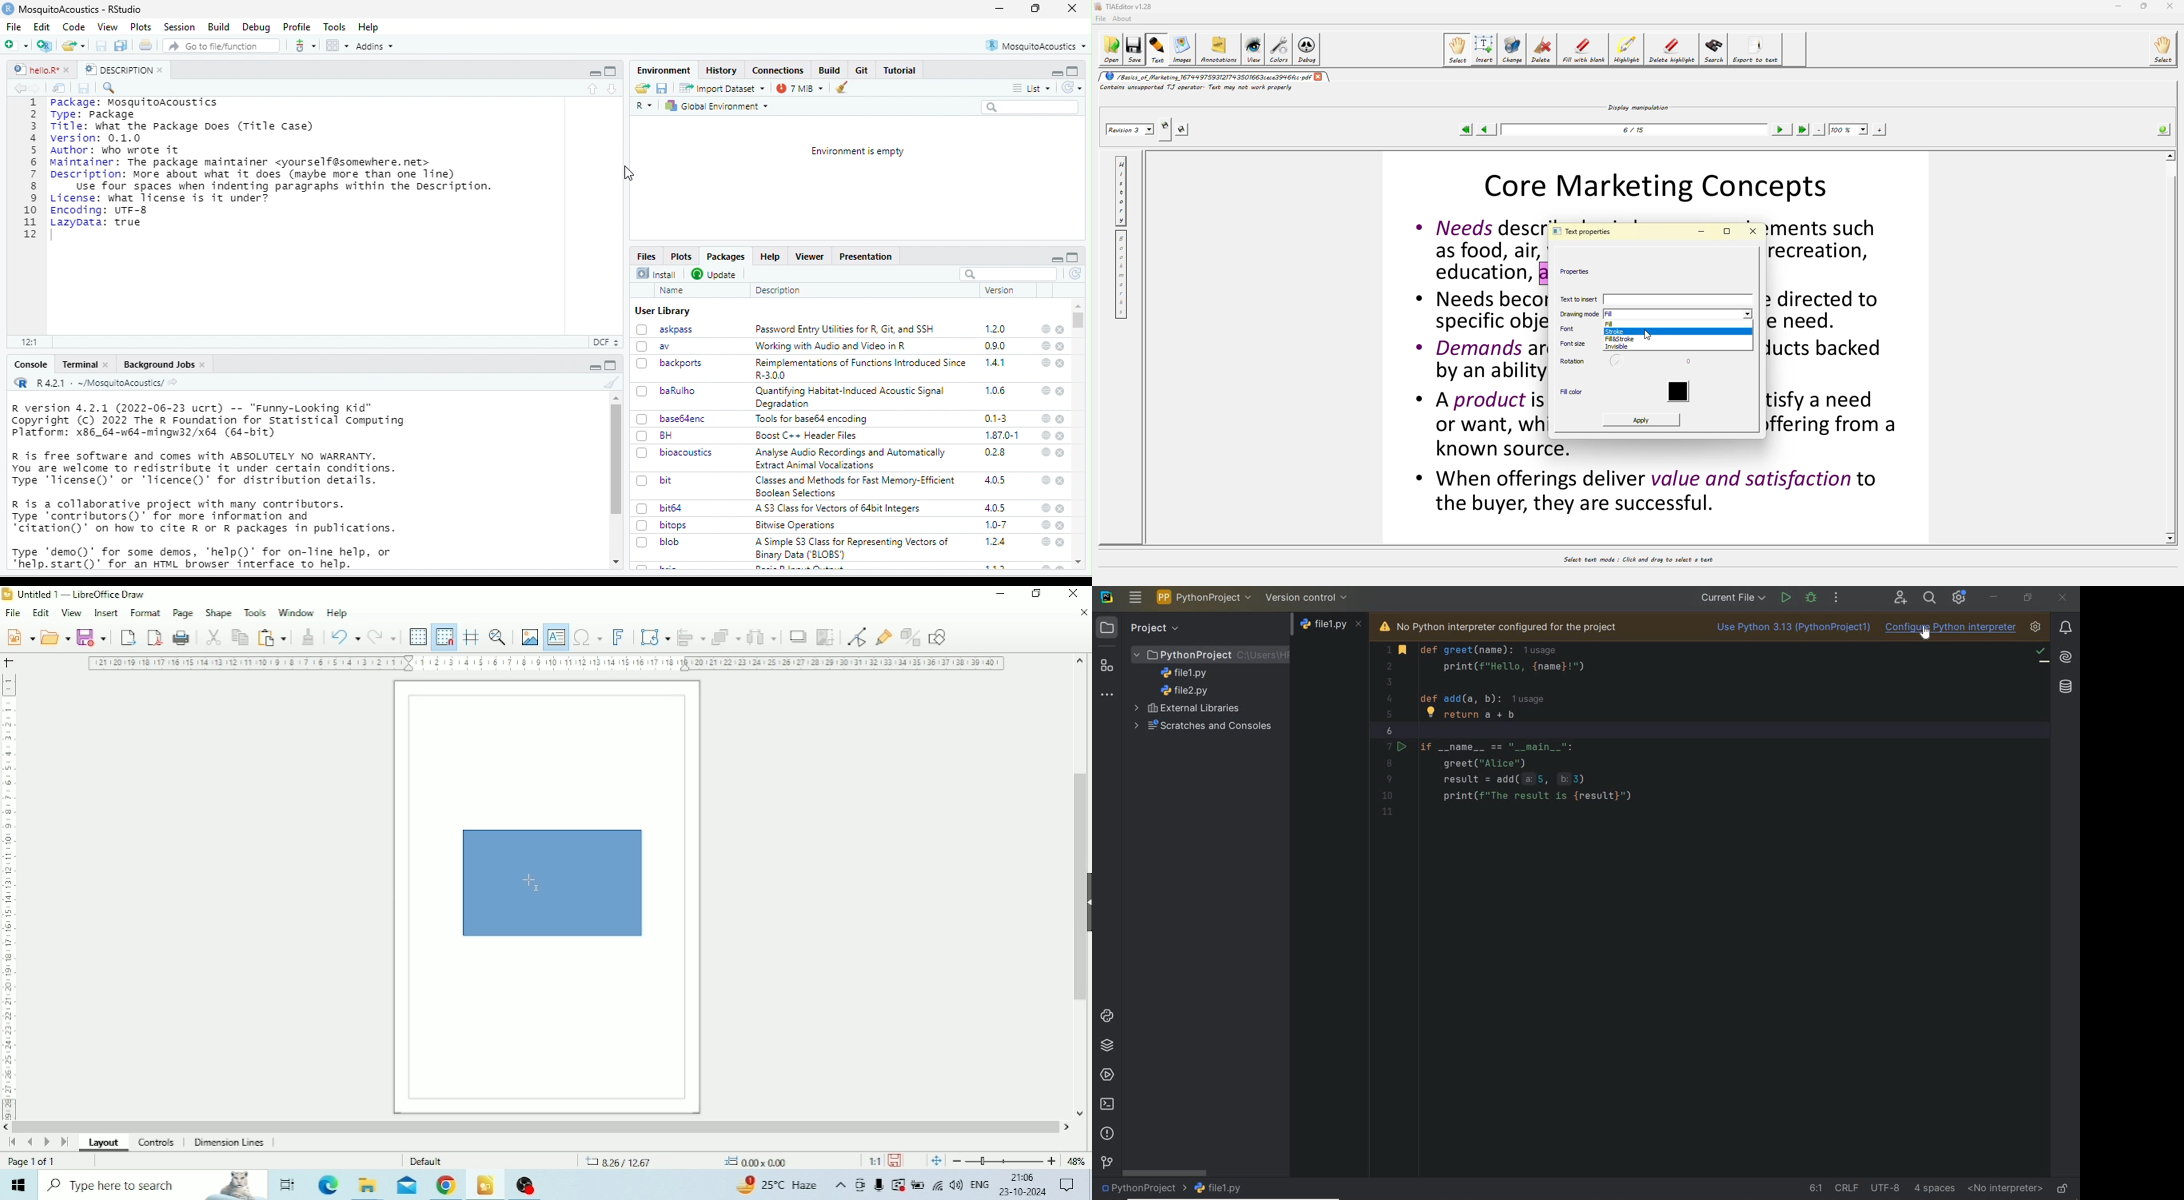 This screenshot has height=1204, width=2184. What do you see at coordinates (794, 526) in the screenshot?
I see `Bitwise Operations` at bounding box center [794, 526].